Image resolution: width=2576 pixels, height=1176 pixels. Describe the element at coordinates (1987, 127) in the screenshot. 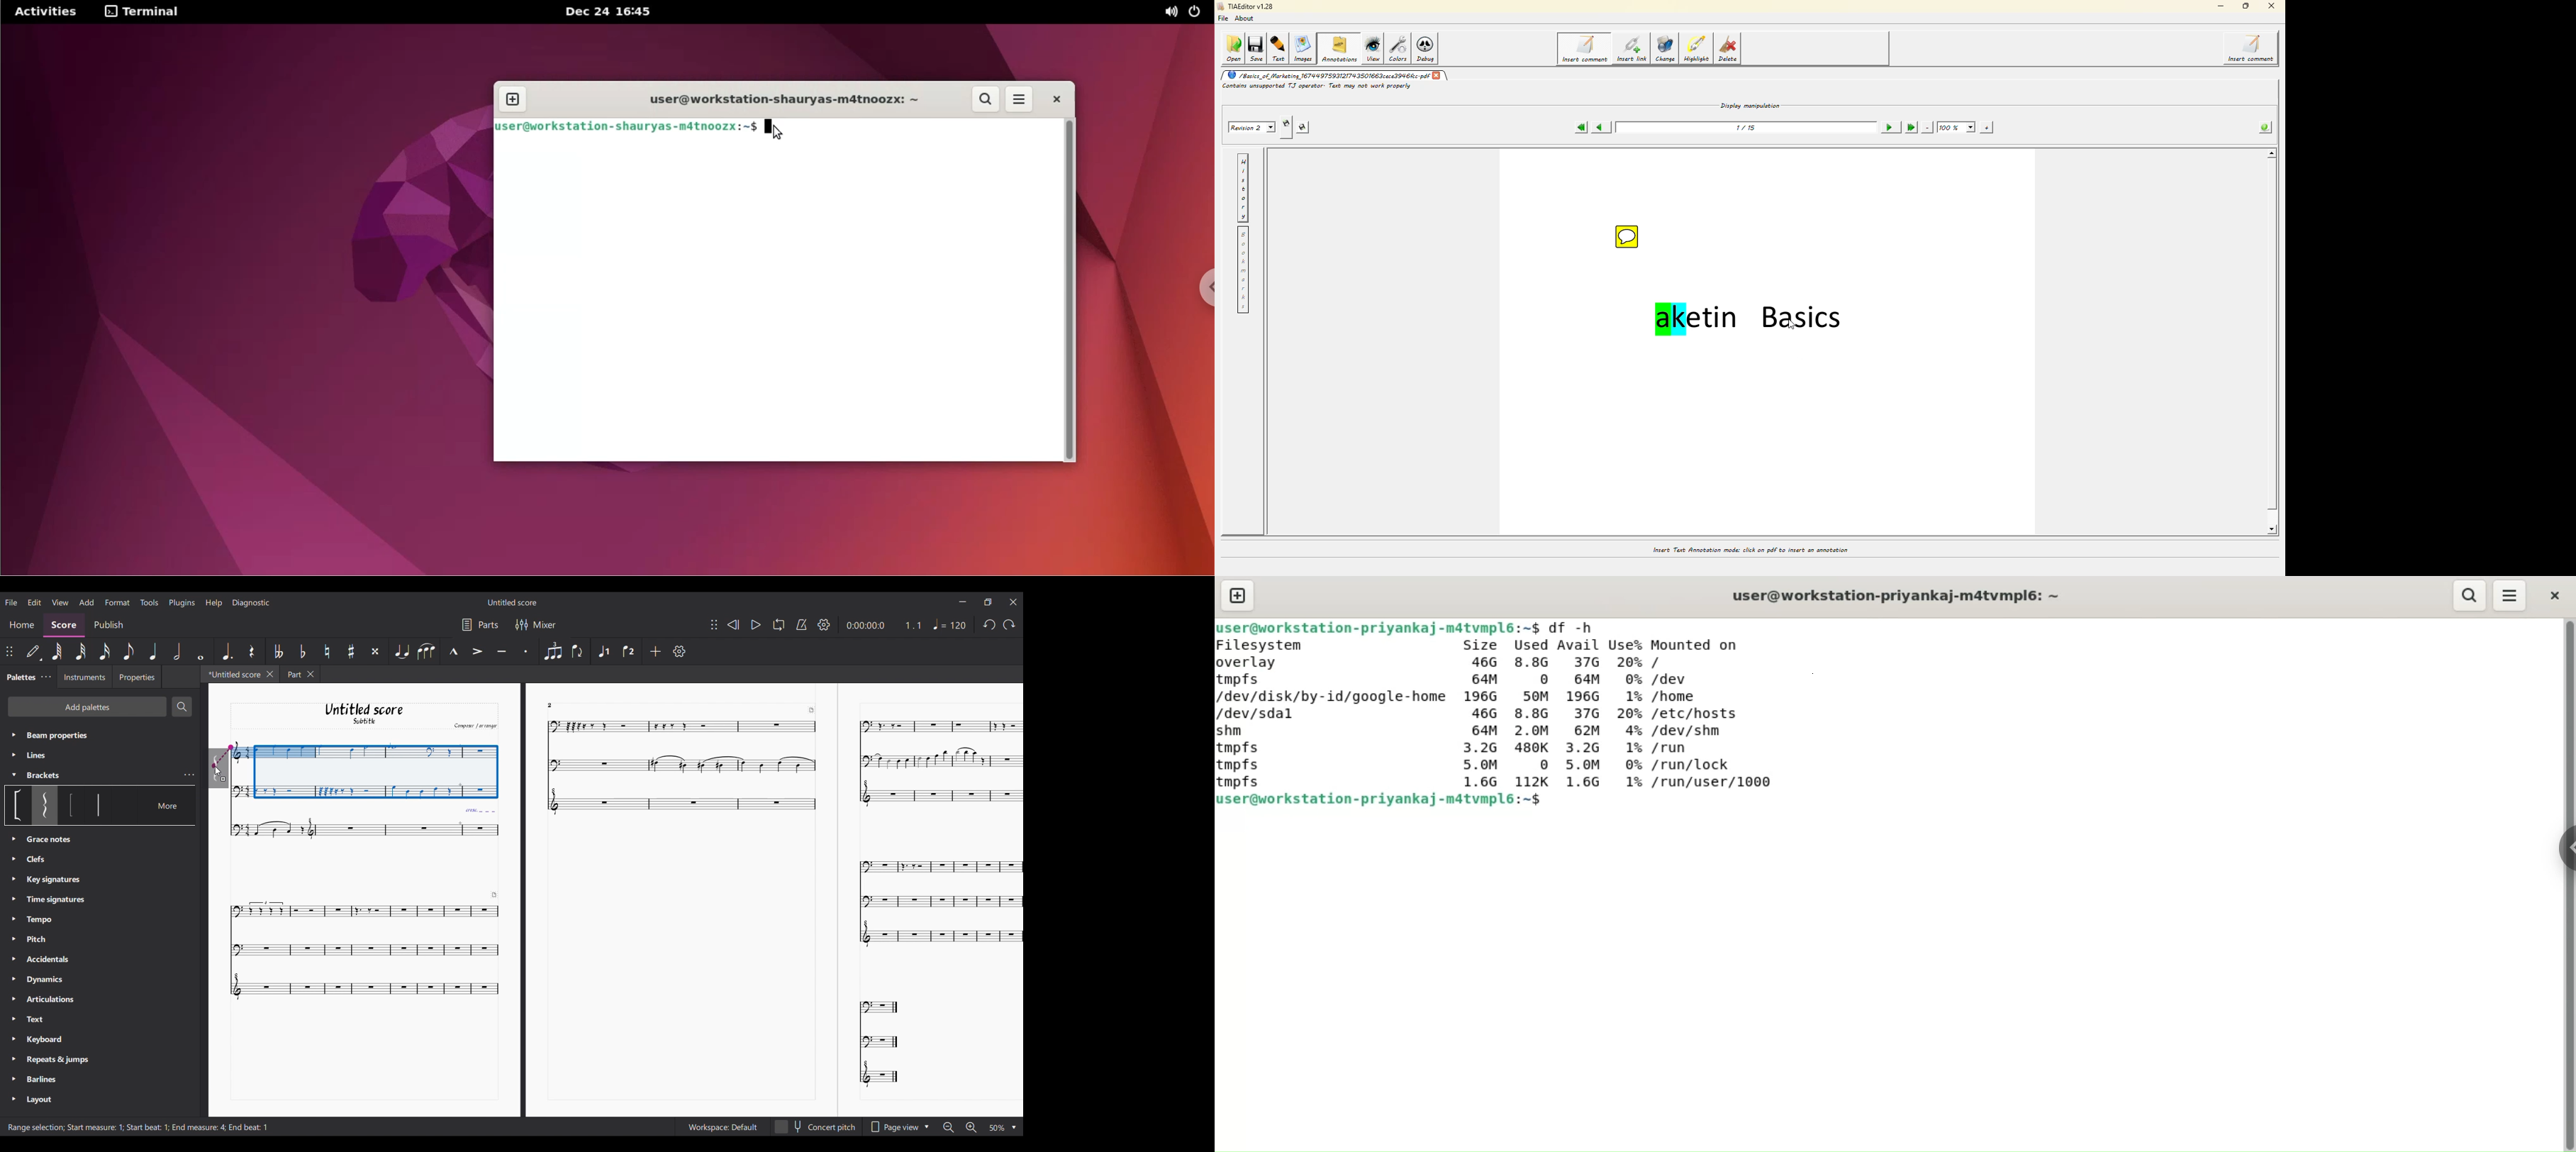

I see `zoom in` at that location.